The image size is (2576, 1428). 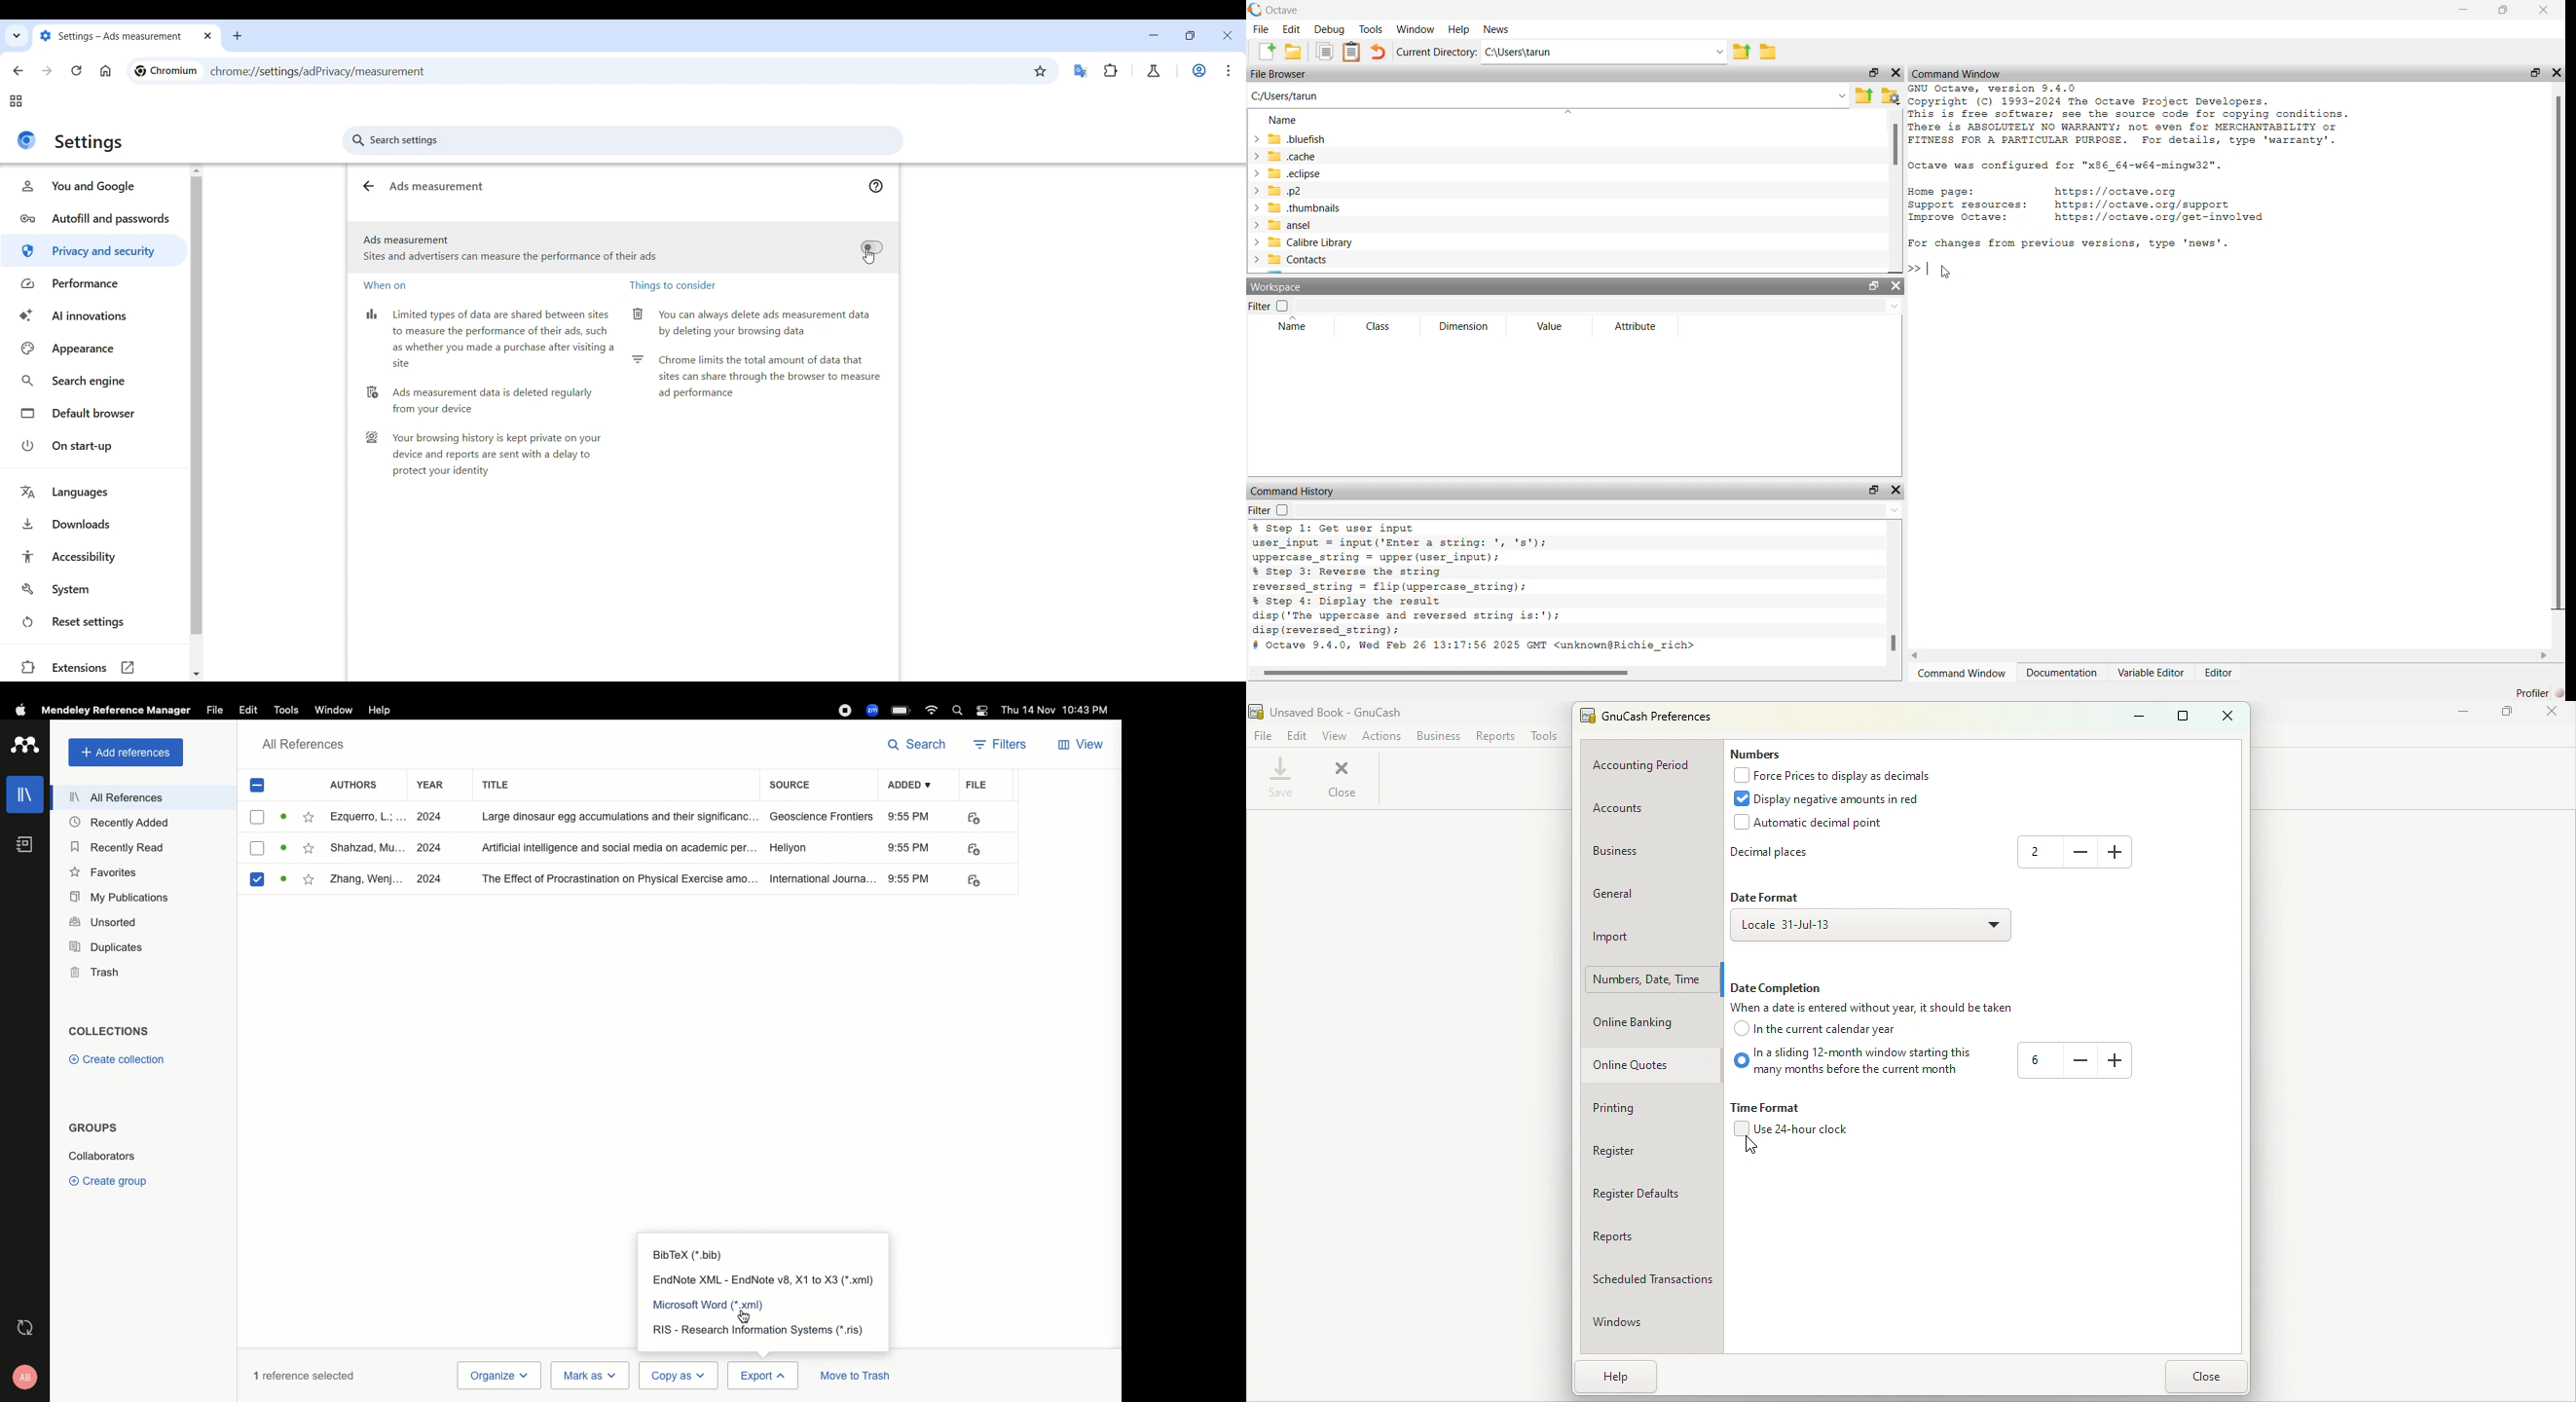 I want to click on Customize and control Chromium highlighted, so click(x=1229, y=71).